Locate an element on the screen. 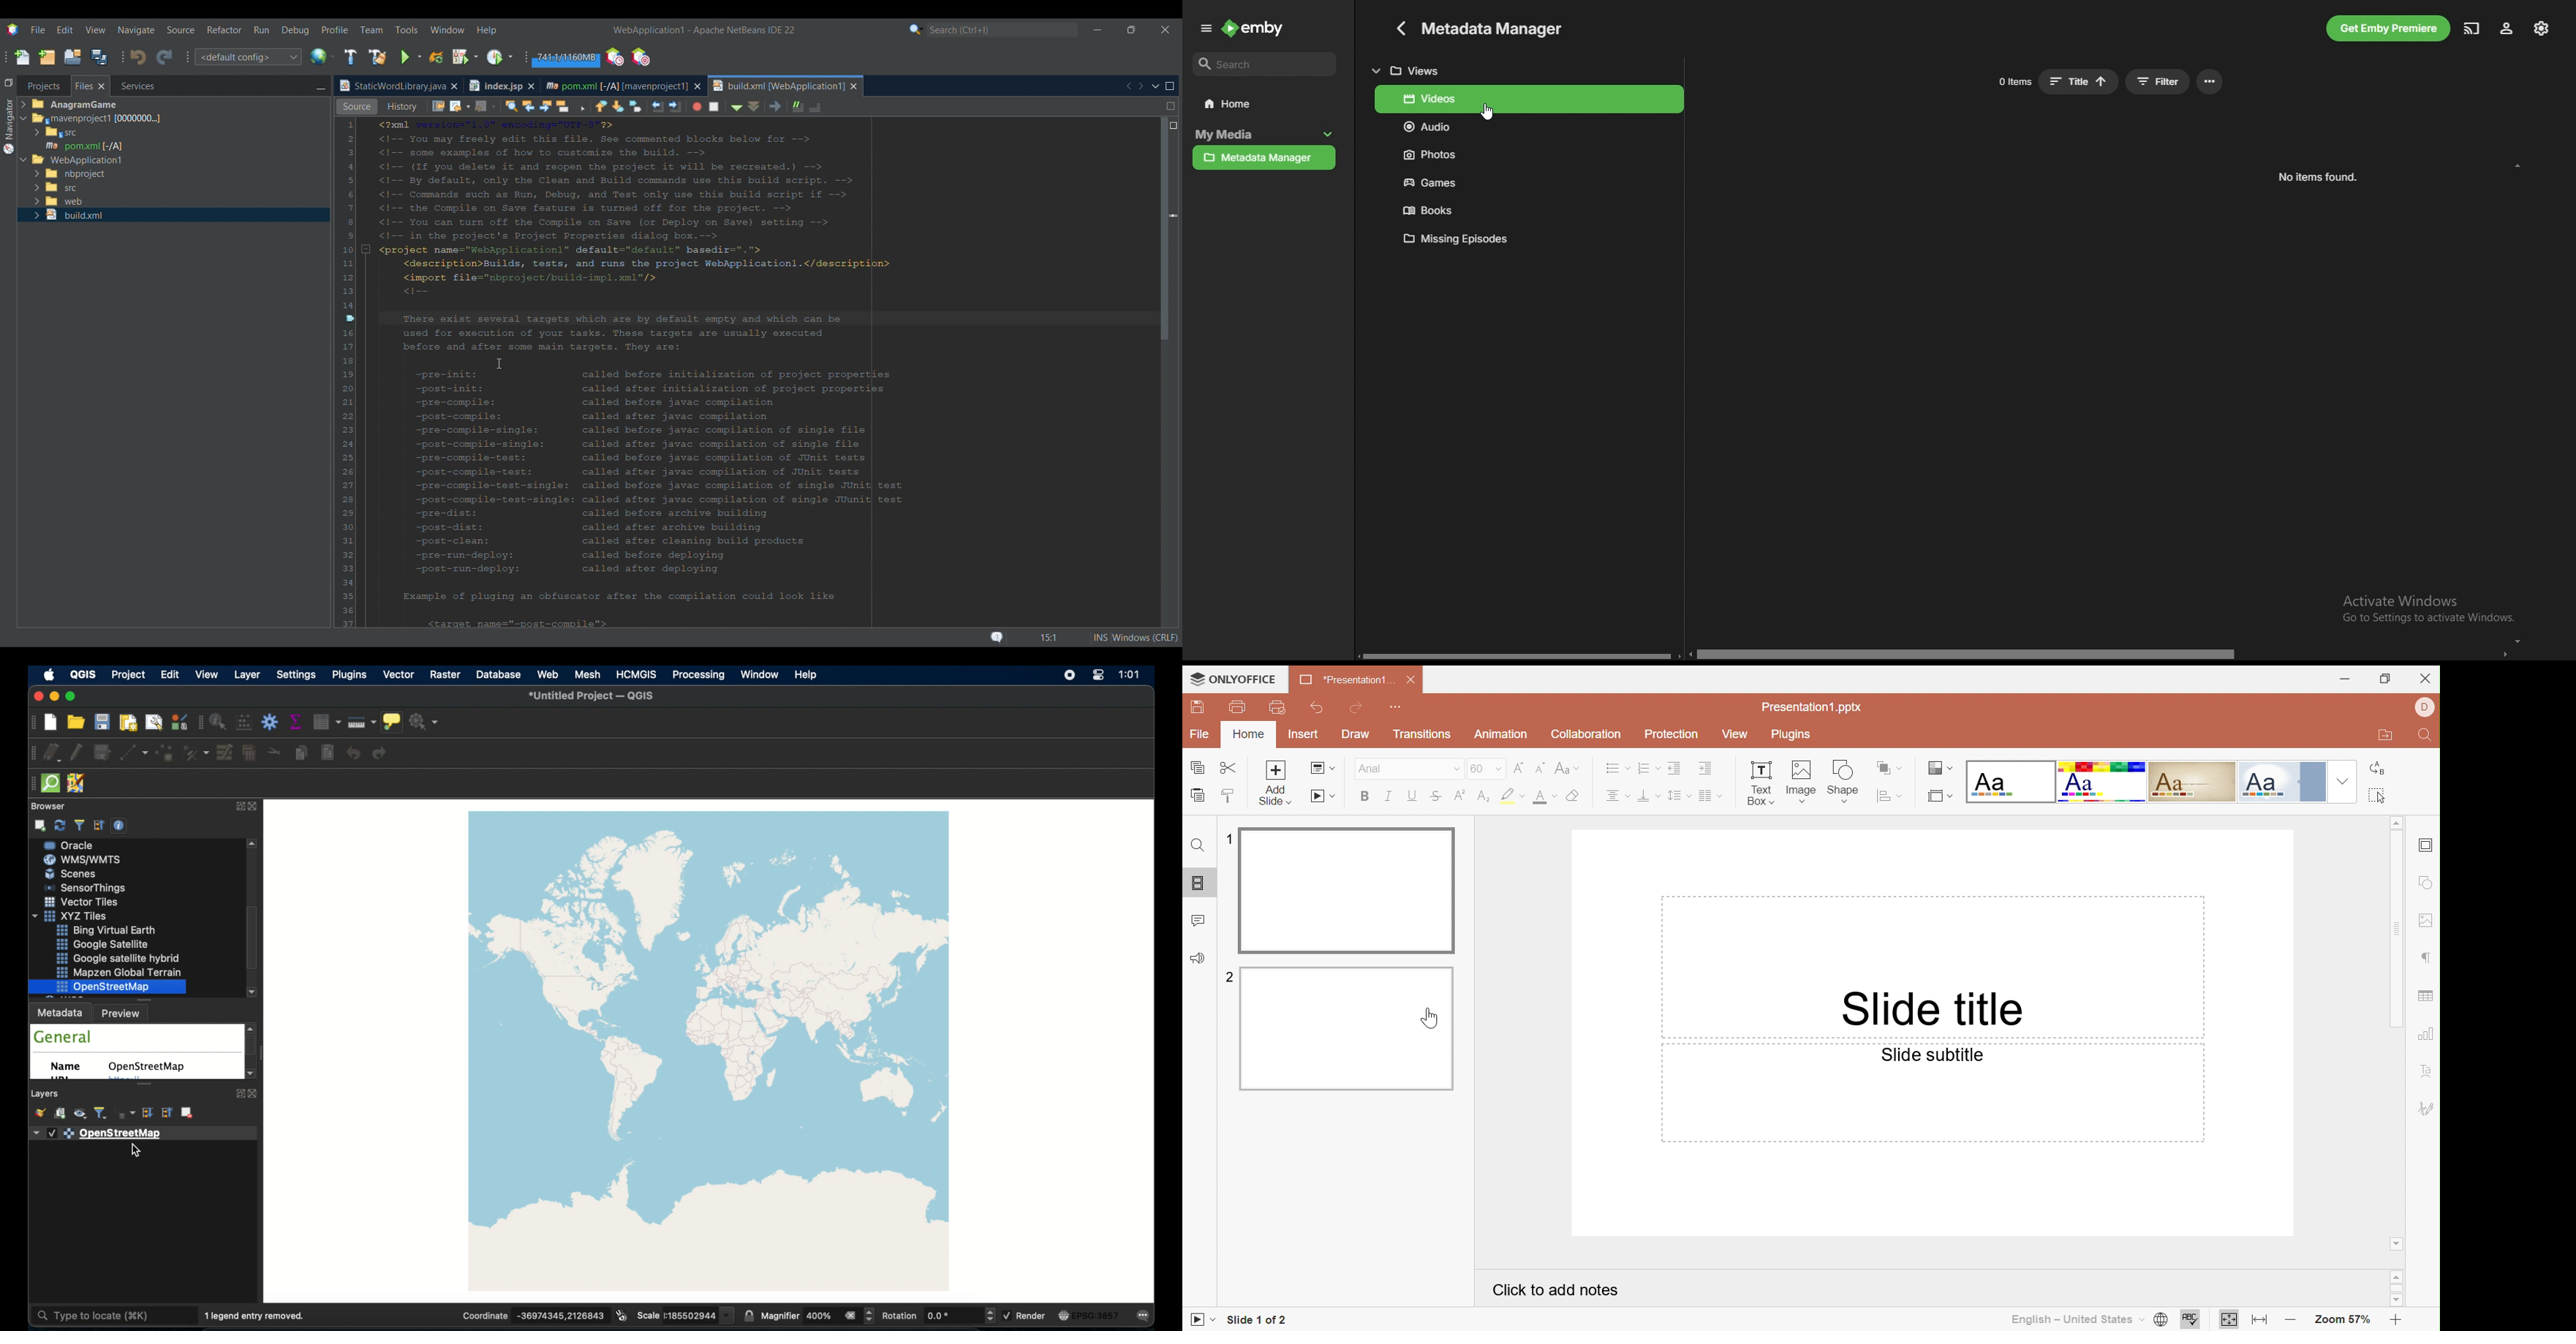  Chart settings is located at coordinates (2429, 1033).